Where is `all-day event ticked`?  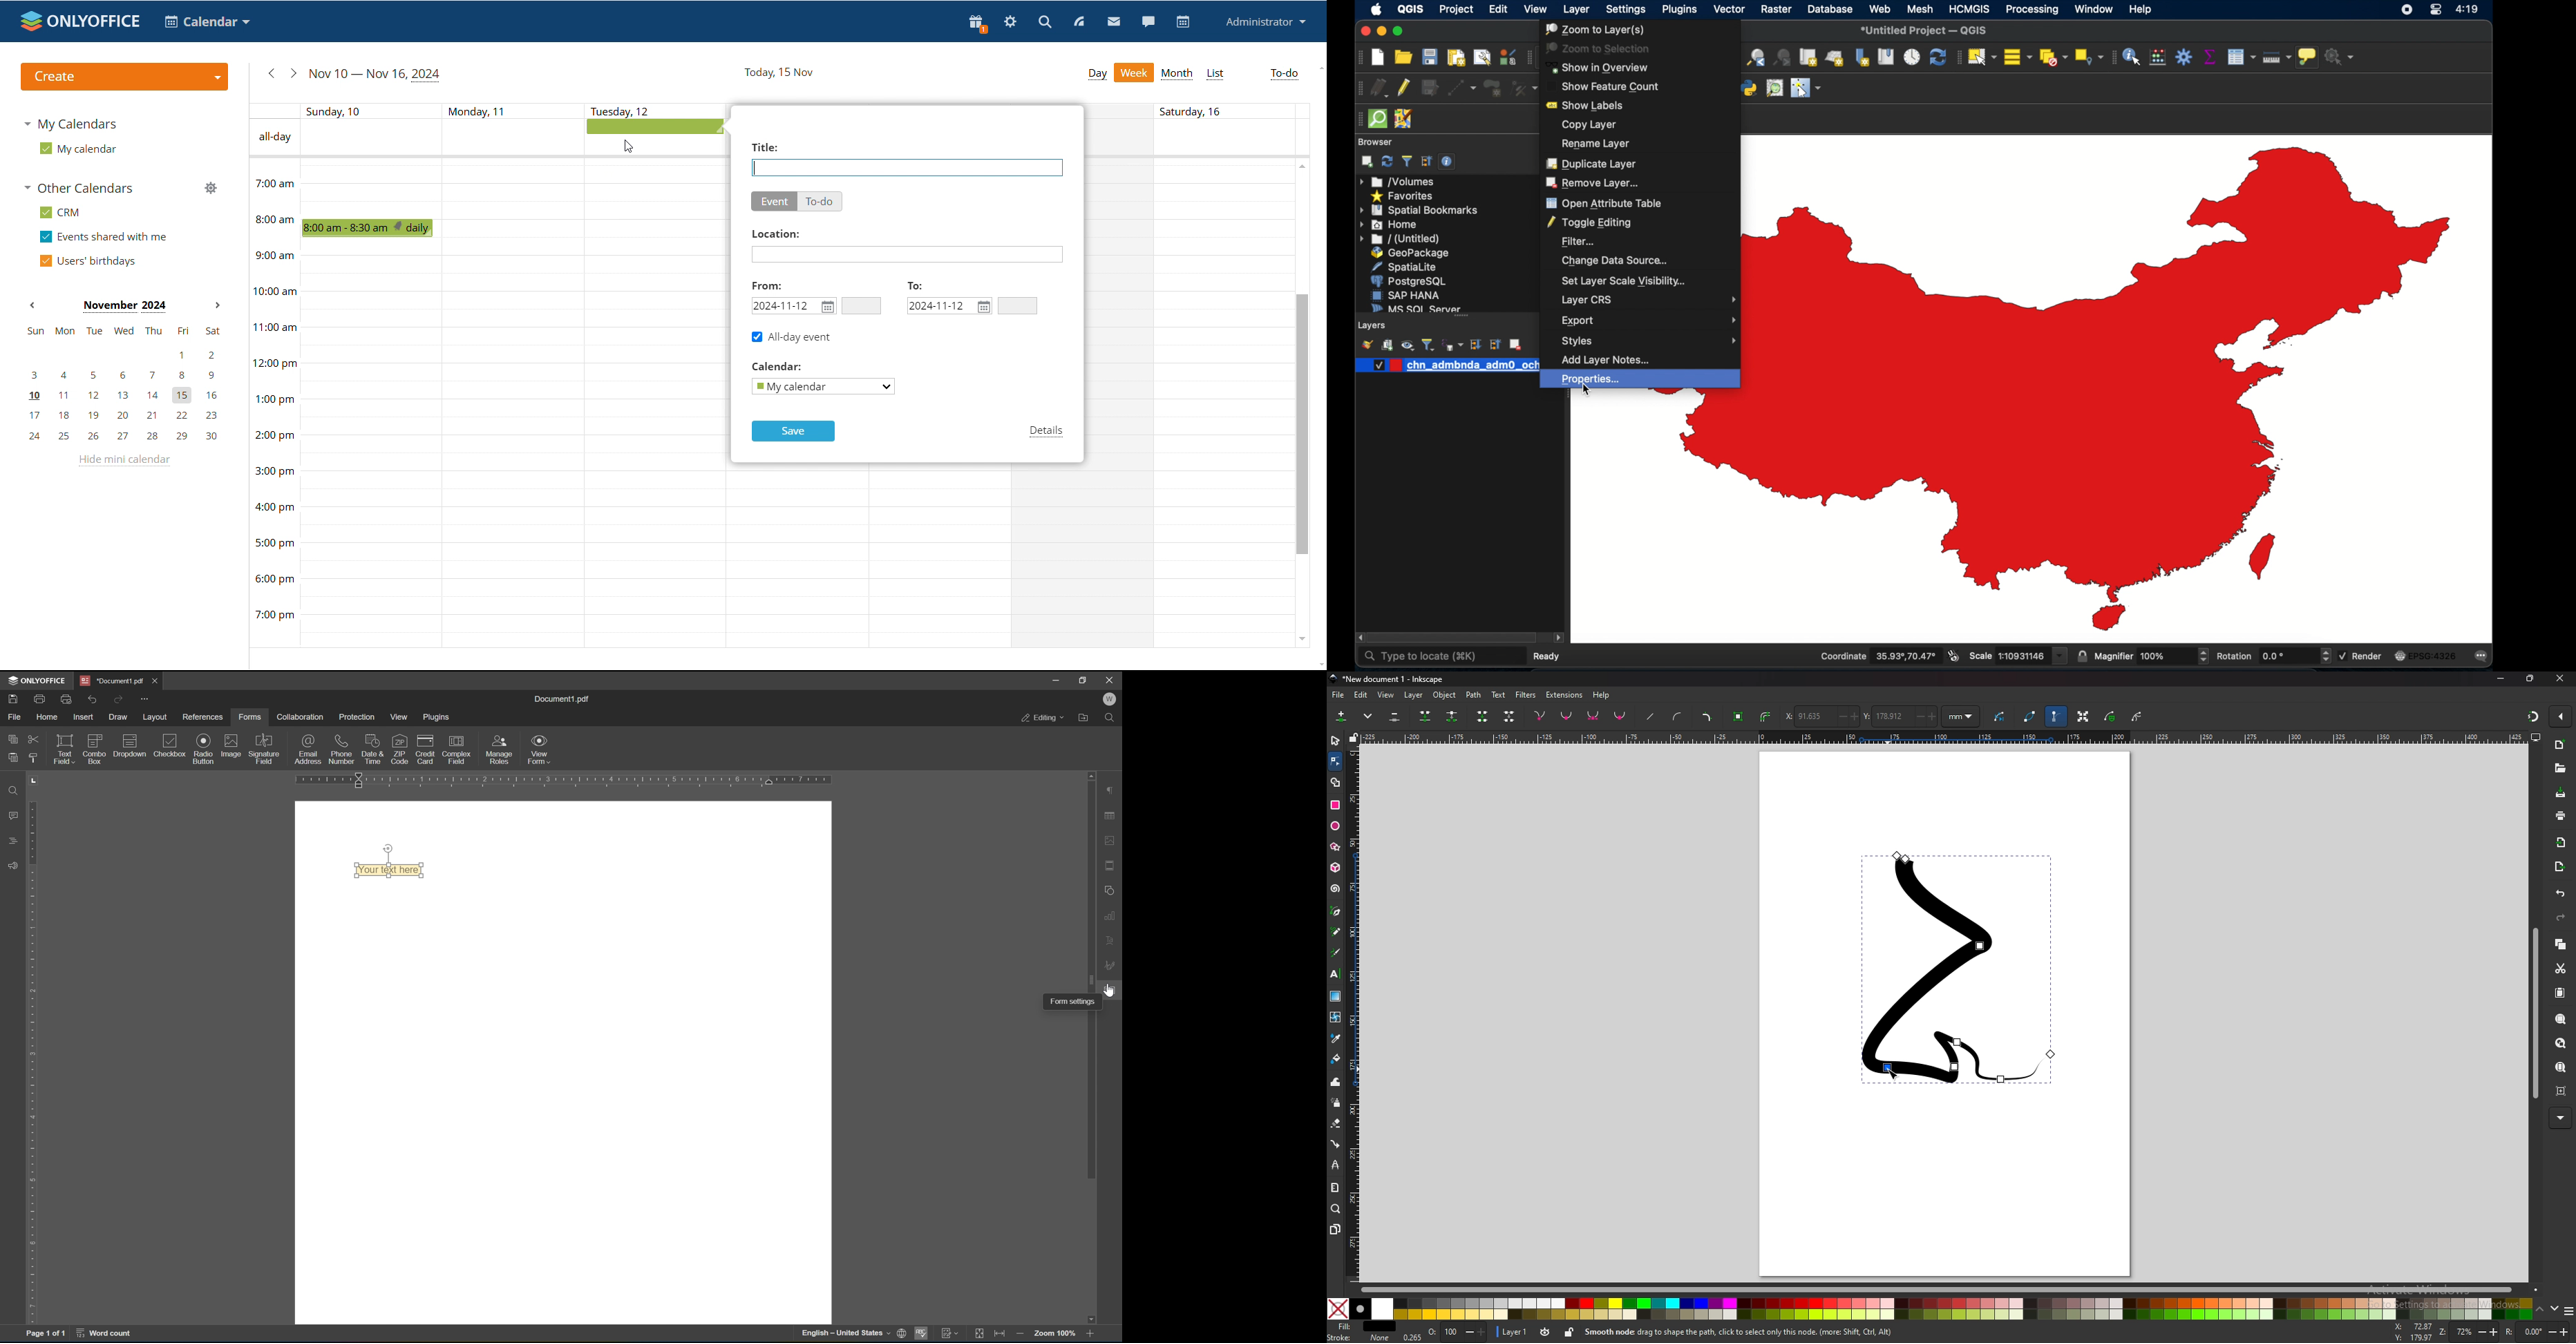 all-day event ticked is located at coordinates (792, 336).